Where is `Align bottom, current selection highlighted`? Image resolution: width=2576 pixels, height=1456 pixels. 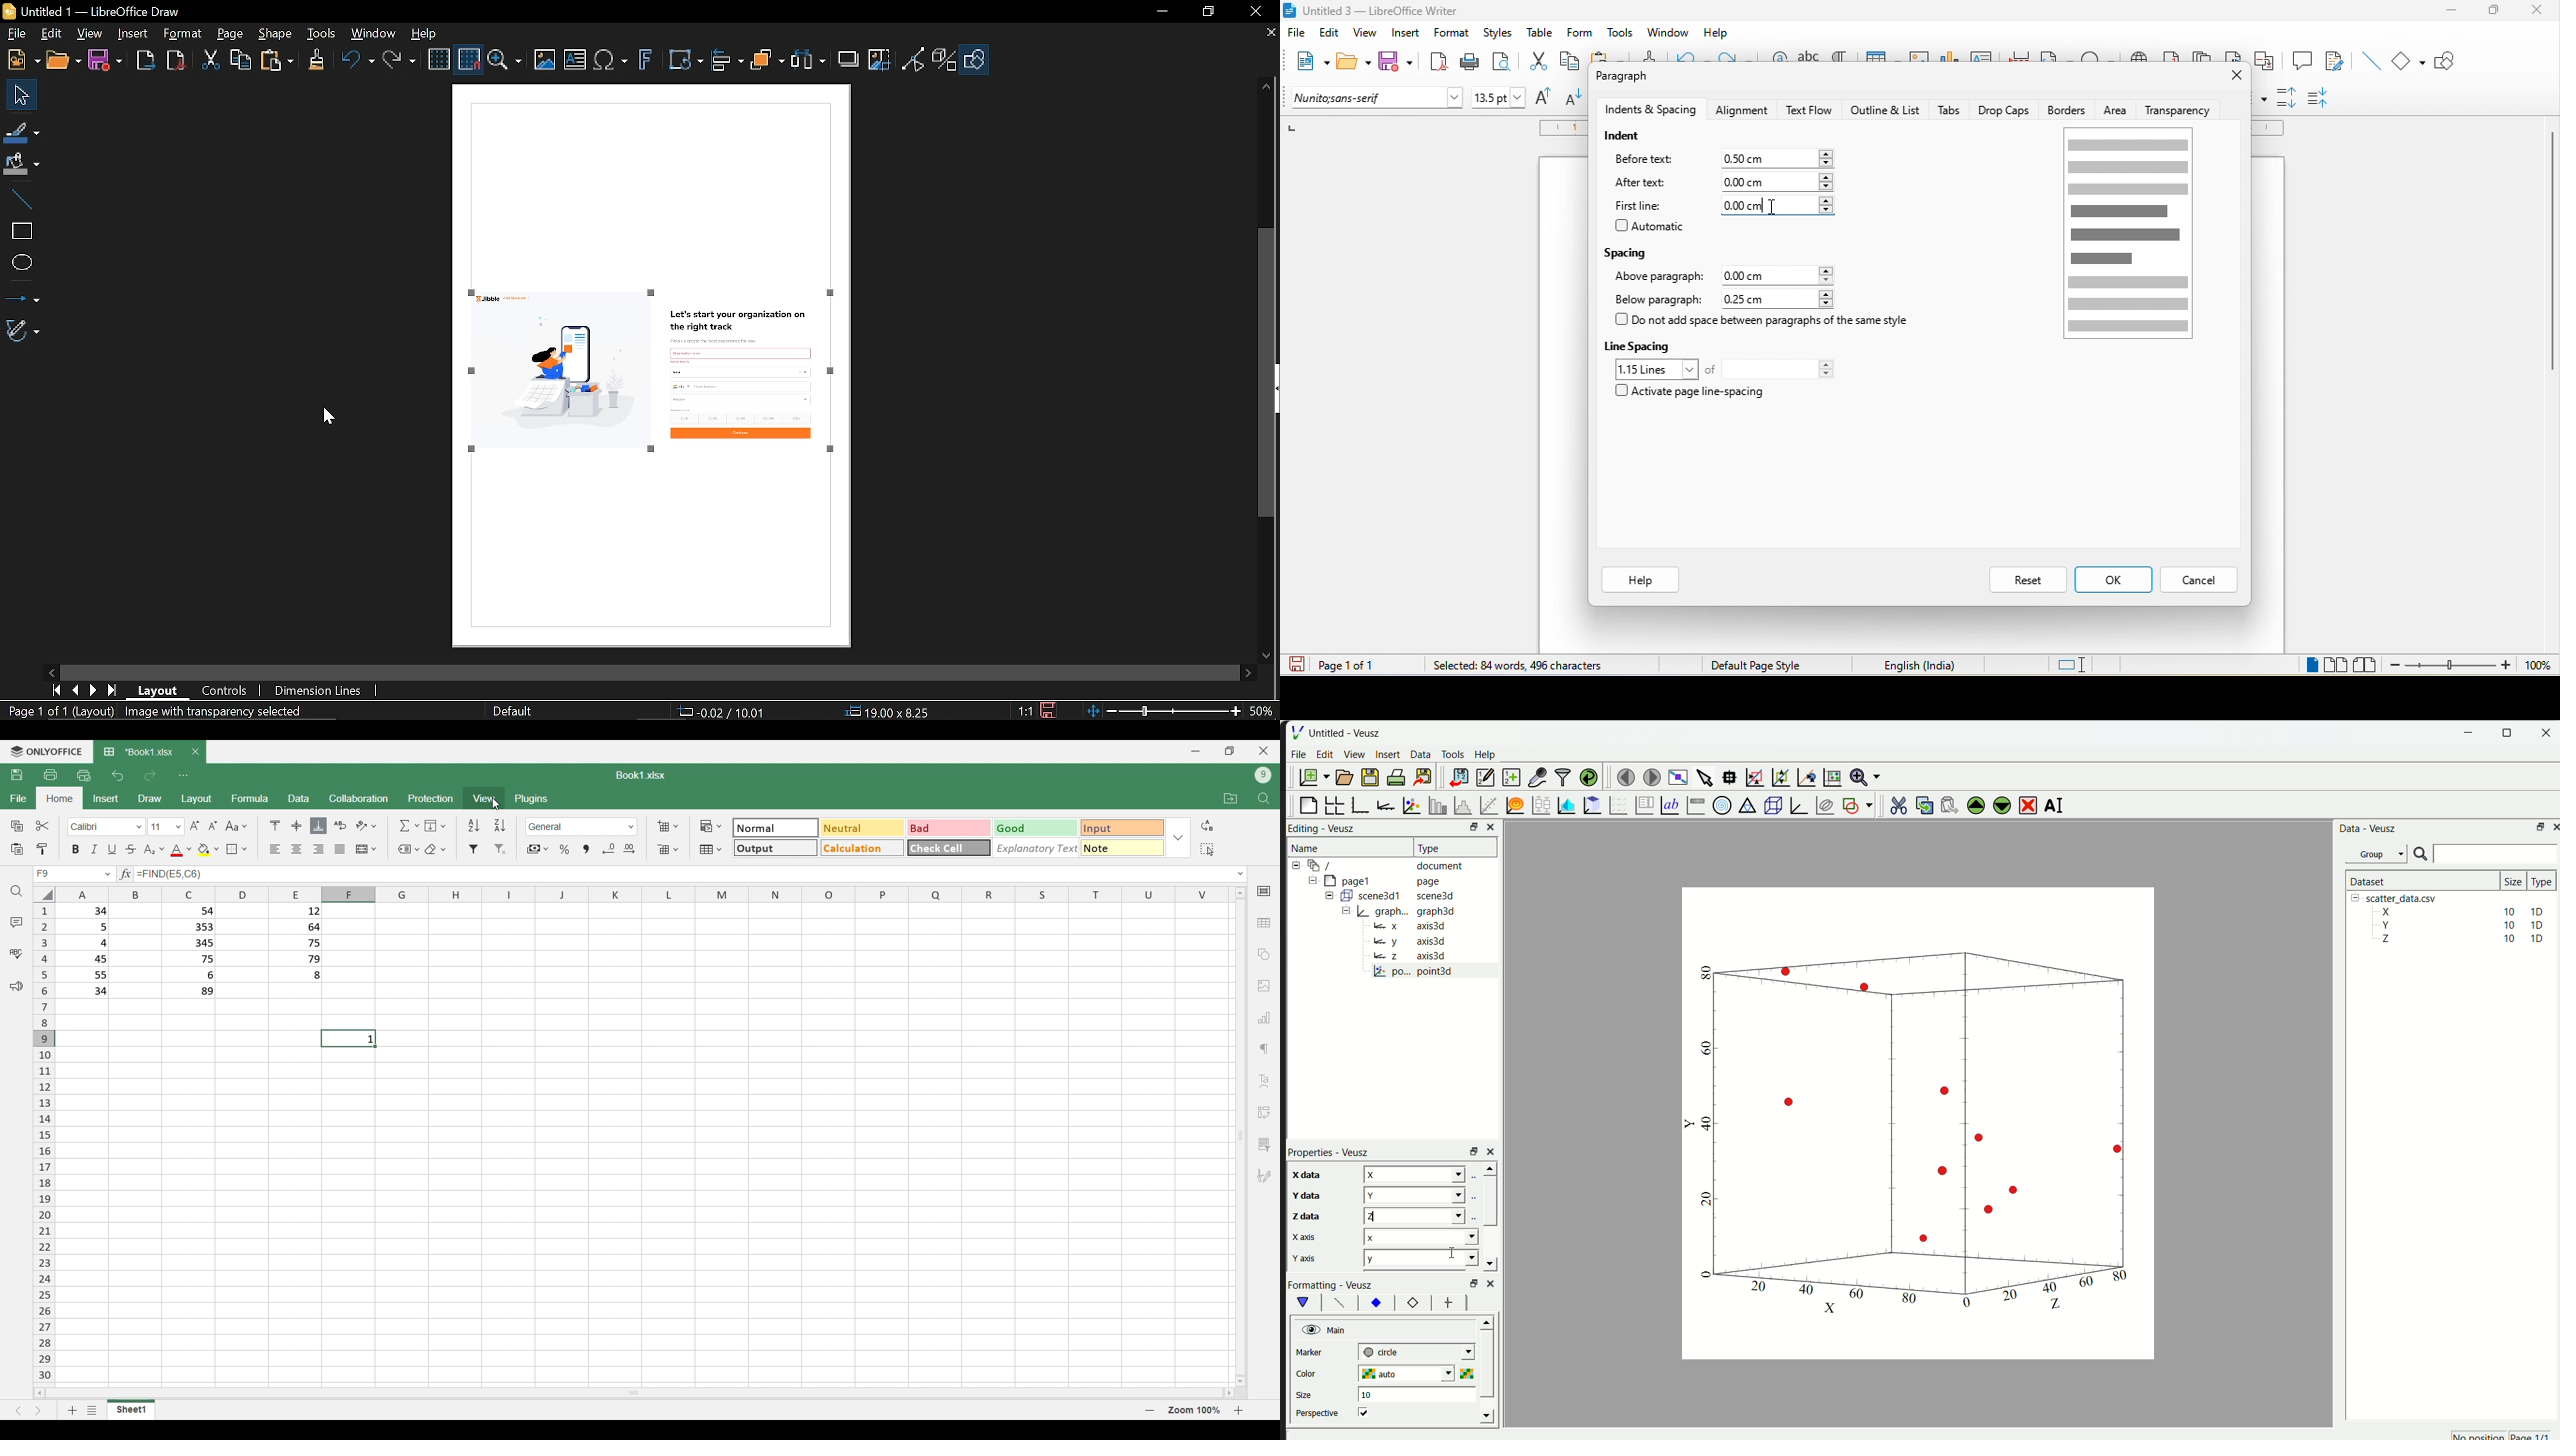
Align bottom, current selection highlighted is located at coordinates (319, 826).